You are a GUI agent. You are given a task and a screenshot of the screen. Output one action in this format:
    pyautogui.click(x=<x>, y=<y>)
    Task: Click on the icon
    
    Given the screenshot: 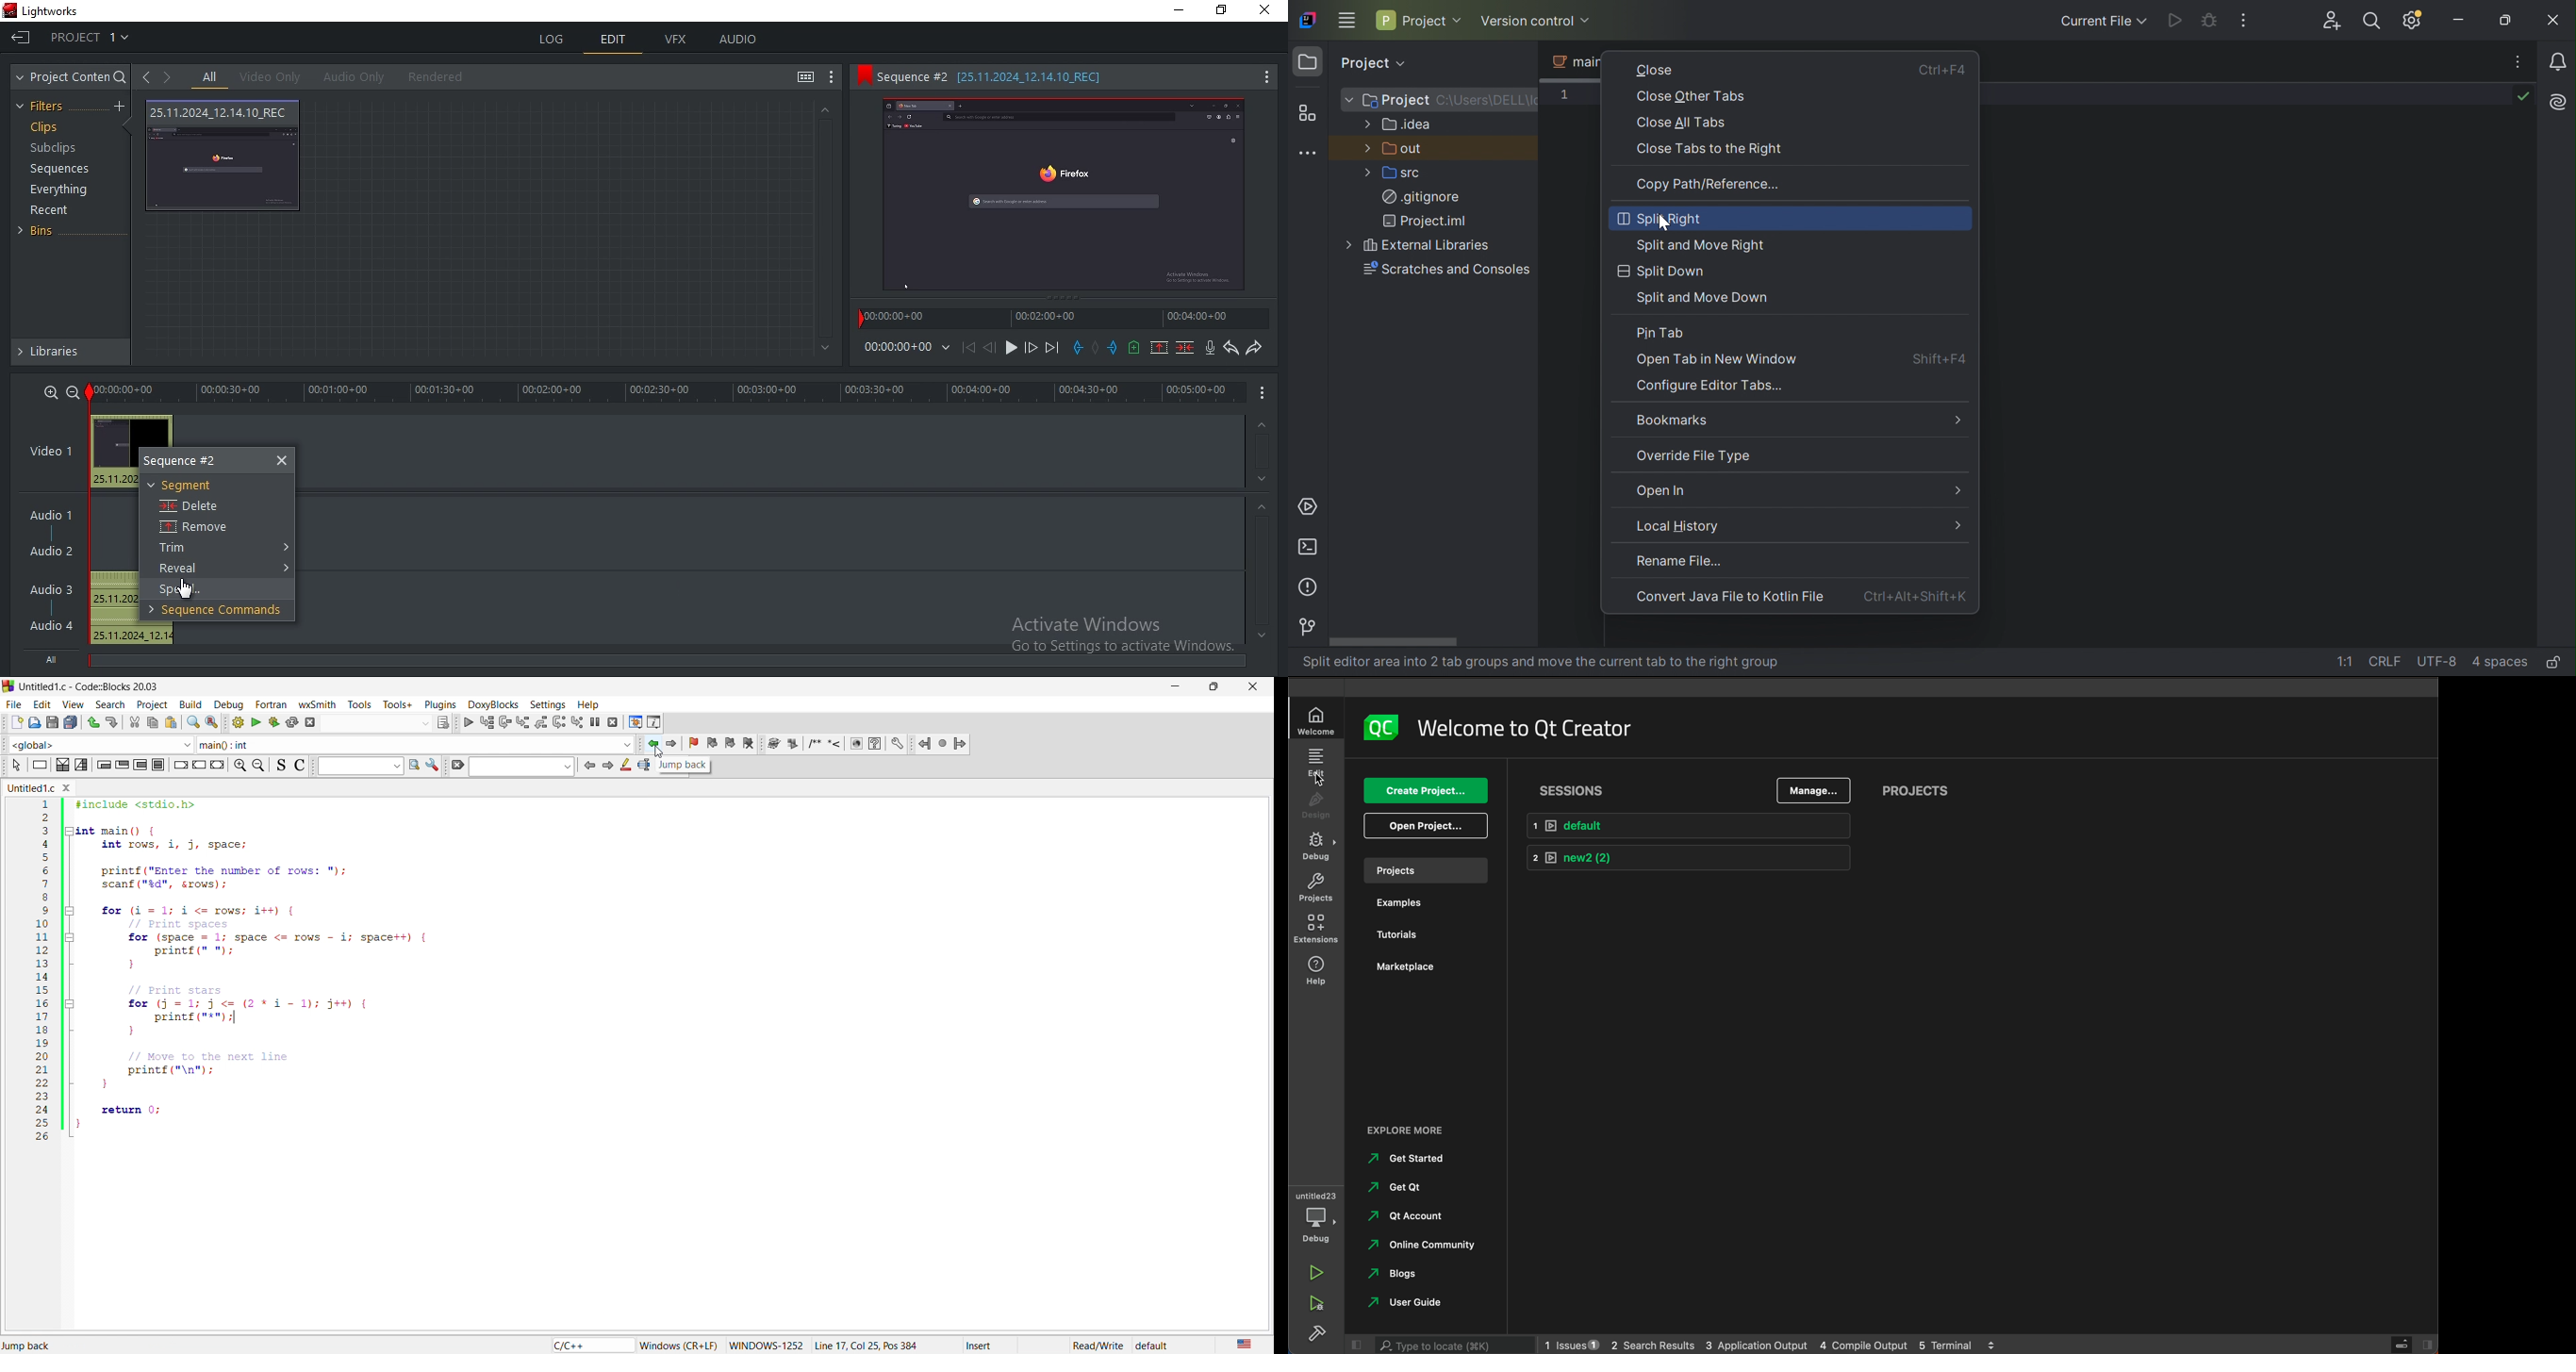 What is the action you would take?
    pyautogui.click(x=81, y=765)
    